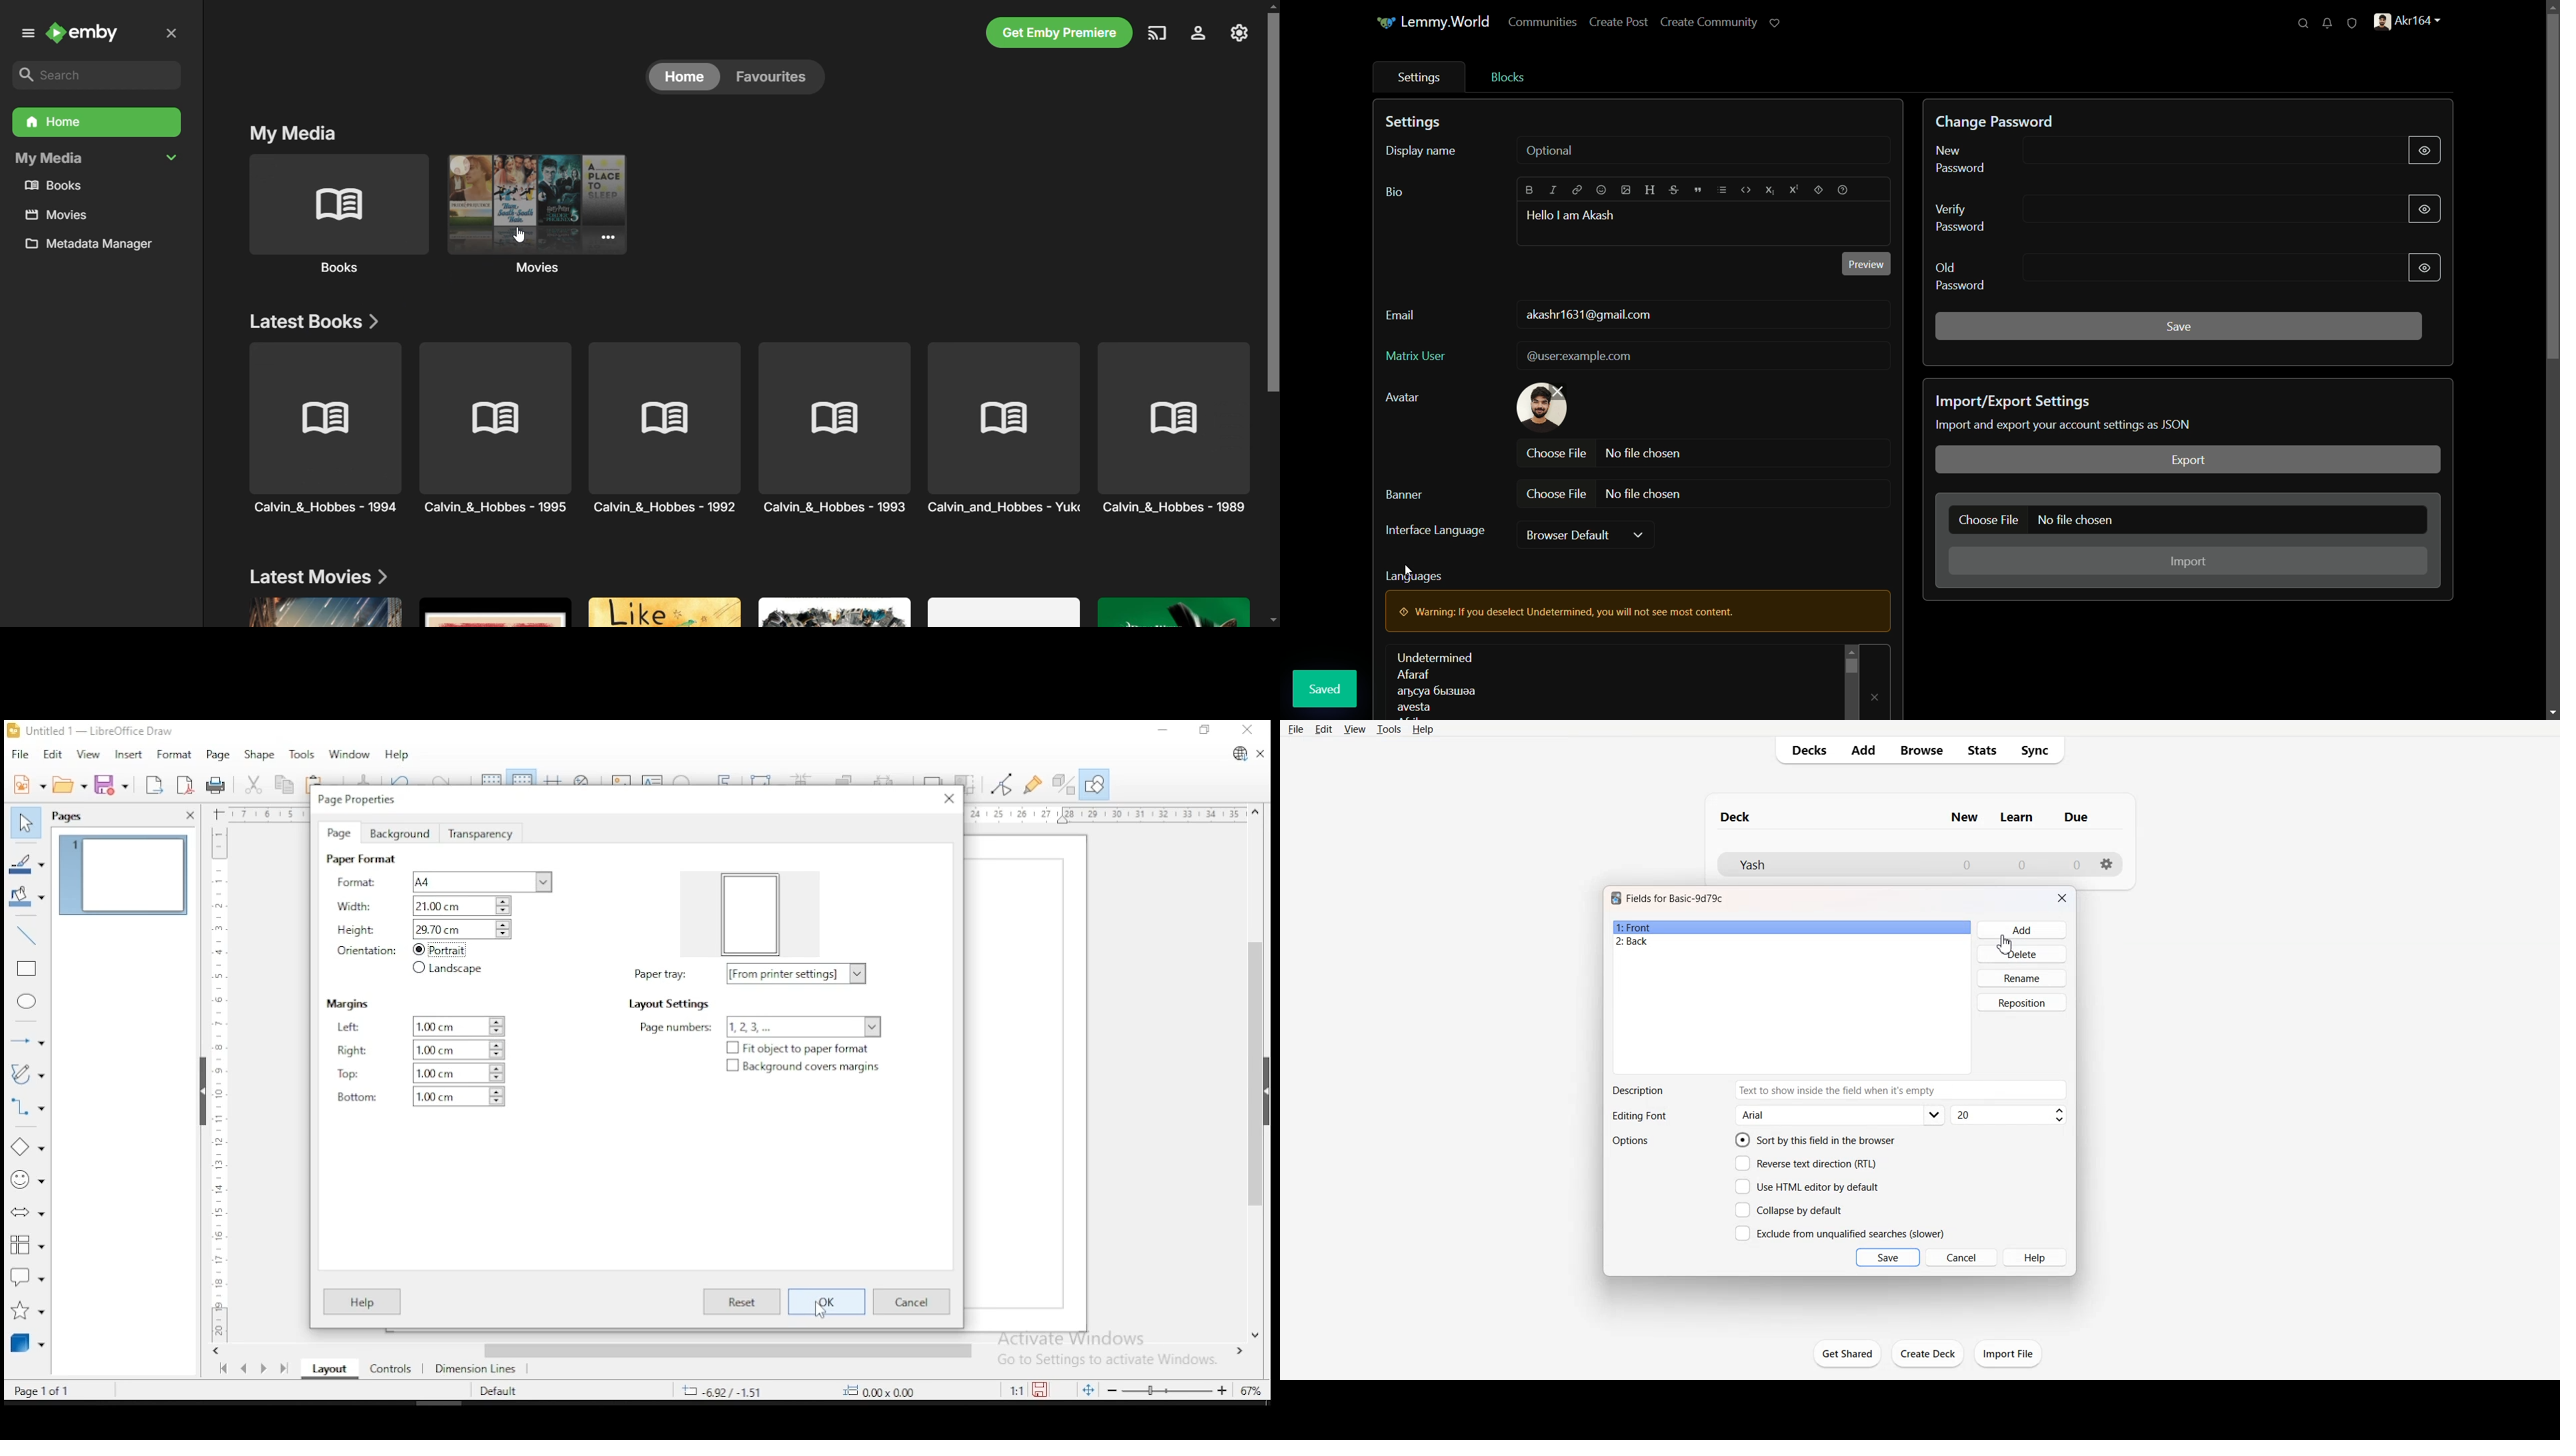 The width and height of the screenshot is (2576, 1456). Describe the element at coordinates (1791, 1209) in the screenshot. I see `Collapse by default` at that location.